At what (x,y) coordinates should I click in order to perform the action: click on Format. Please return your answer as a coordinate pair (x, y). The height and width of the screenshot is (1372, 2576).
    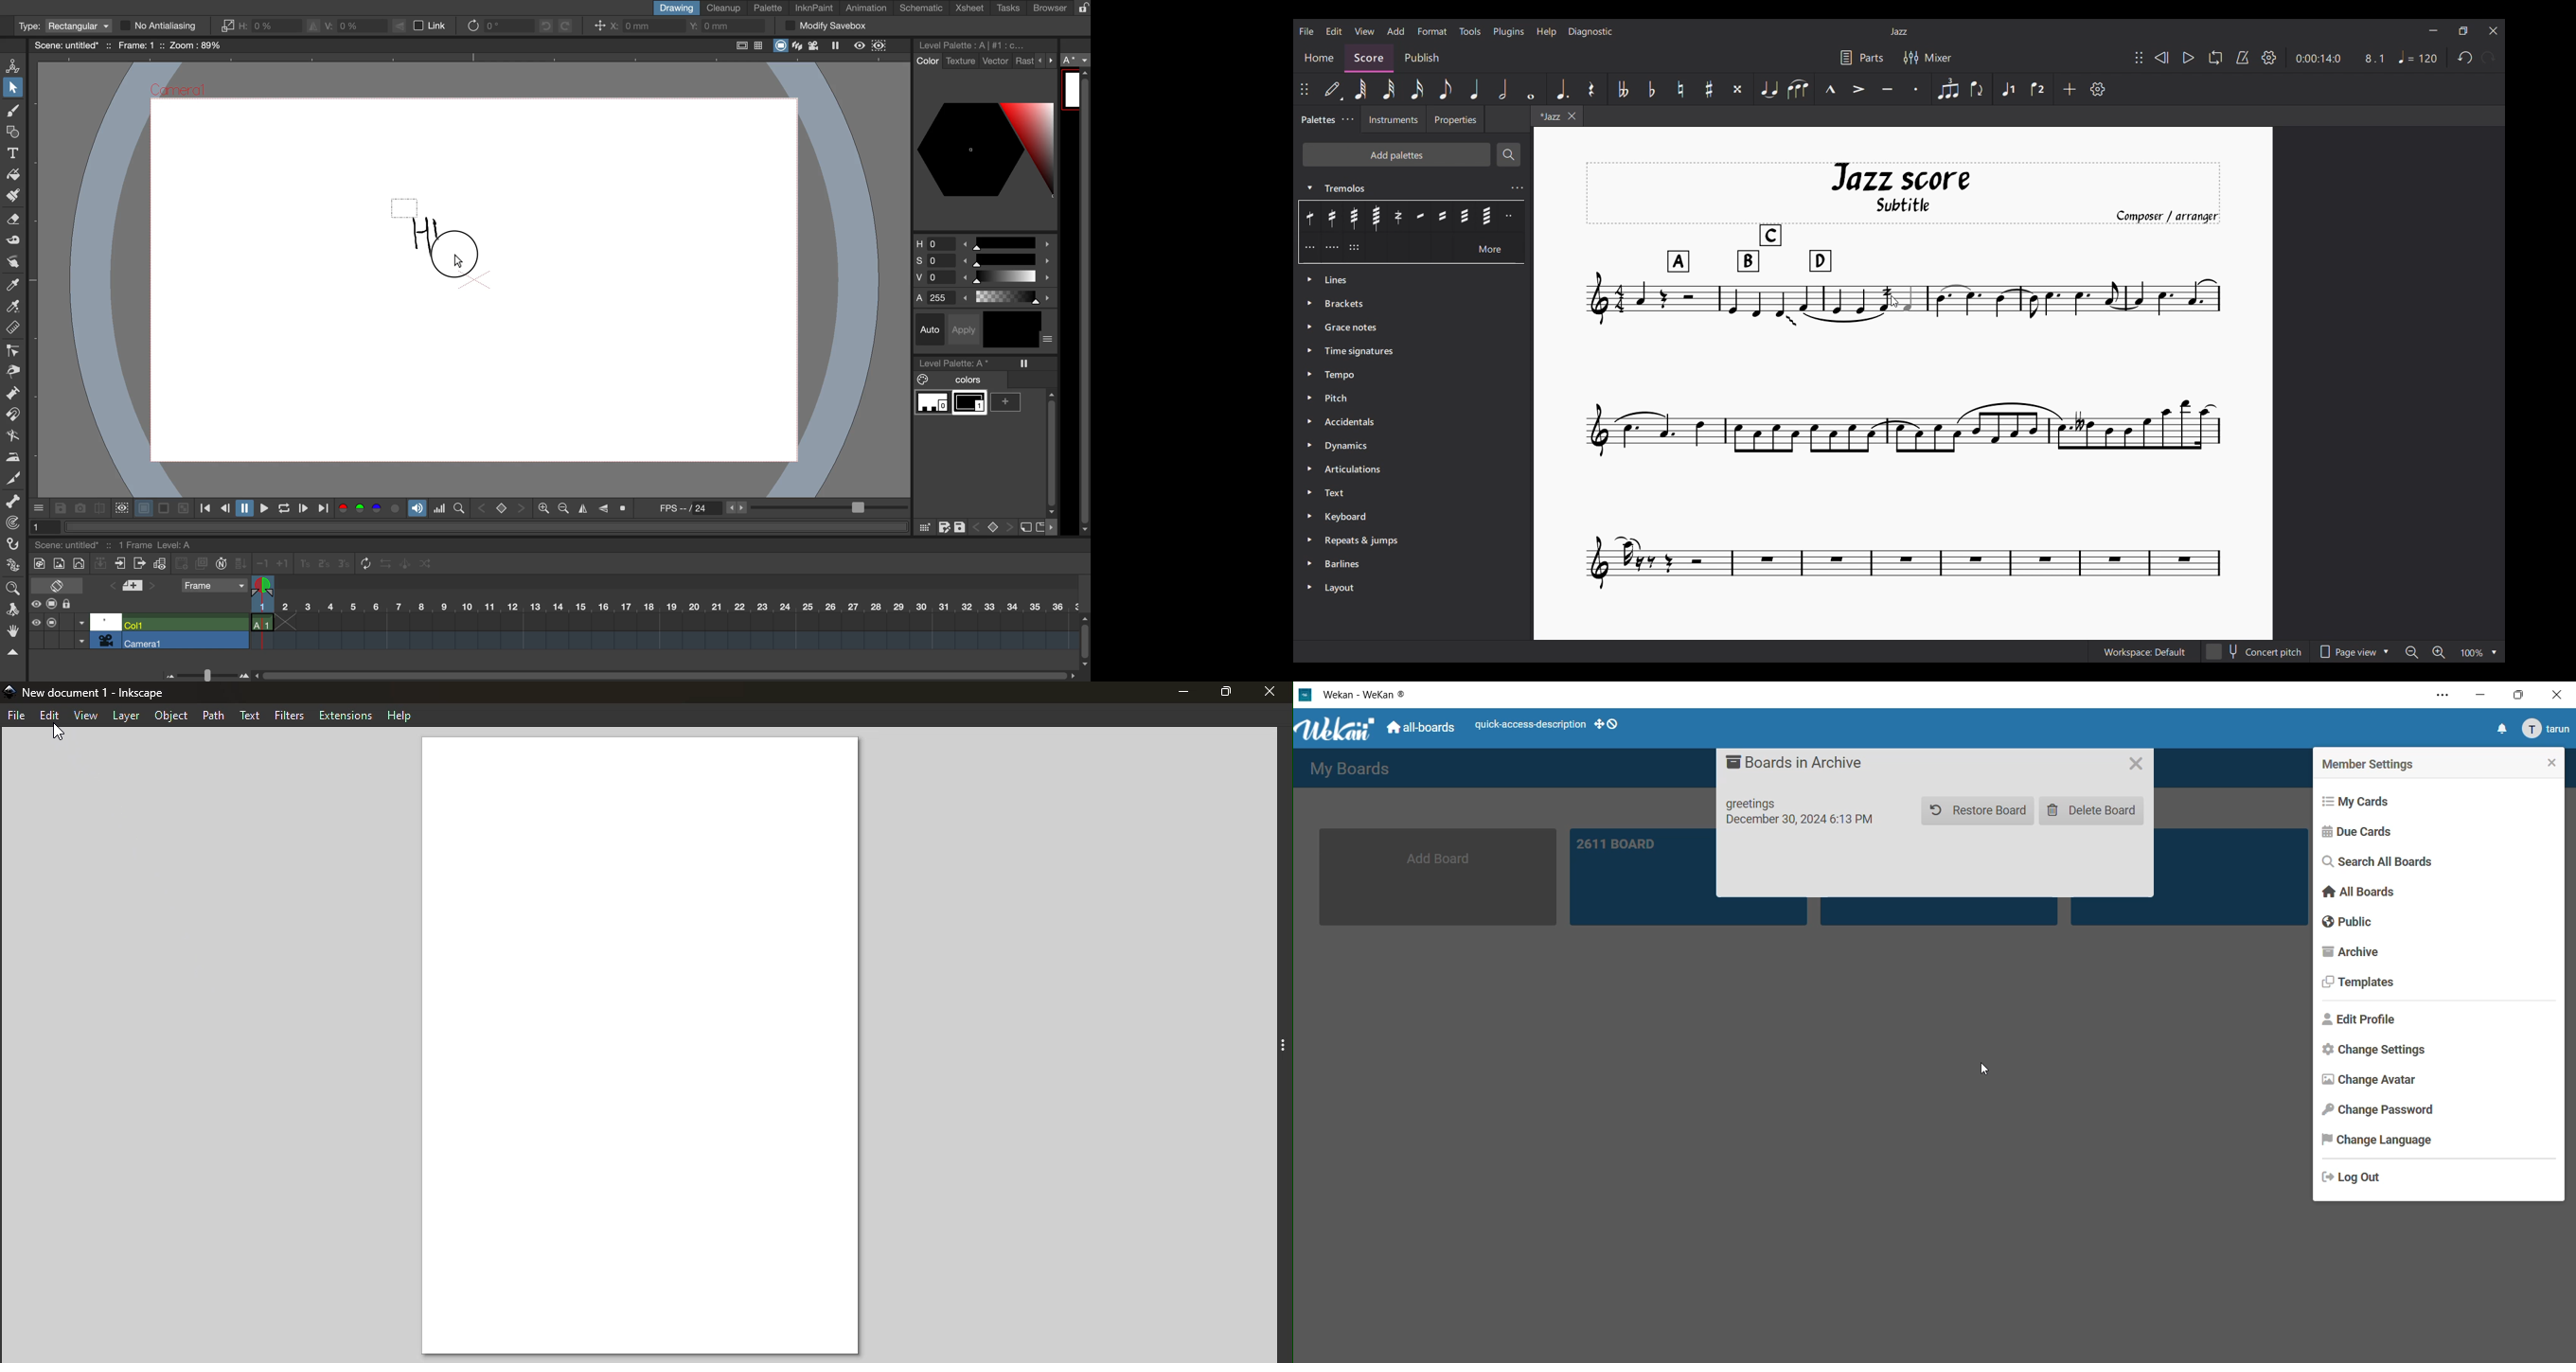
    Looking at the image, I should click on (1432, 31).